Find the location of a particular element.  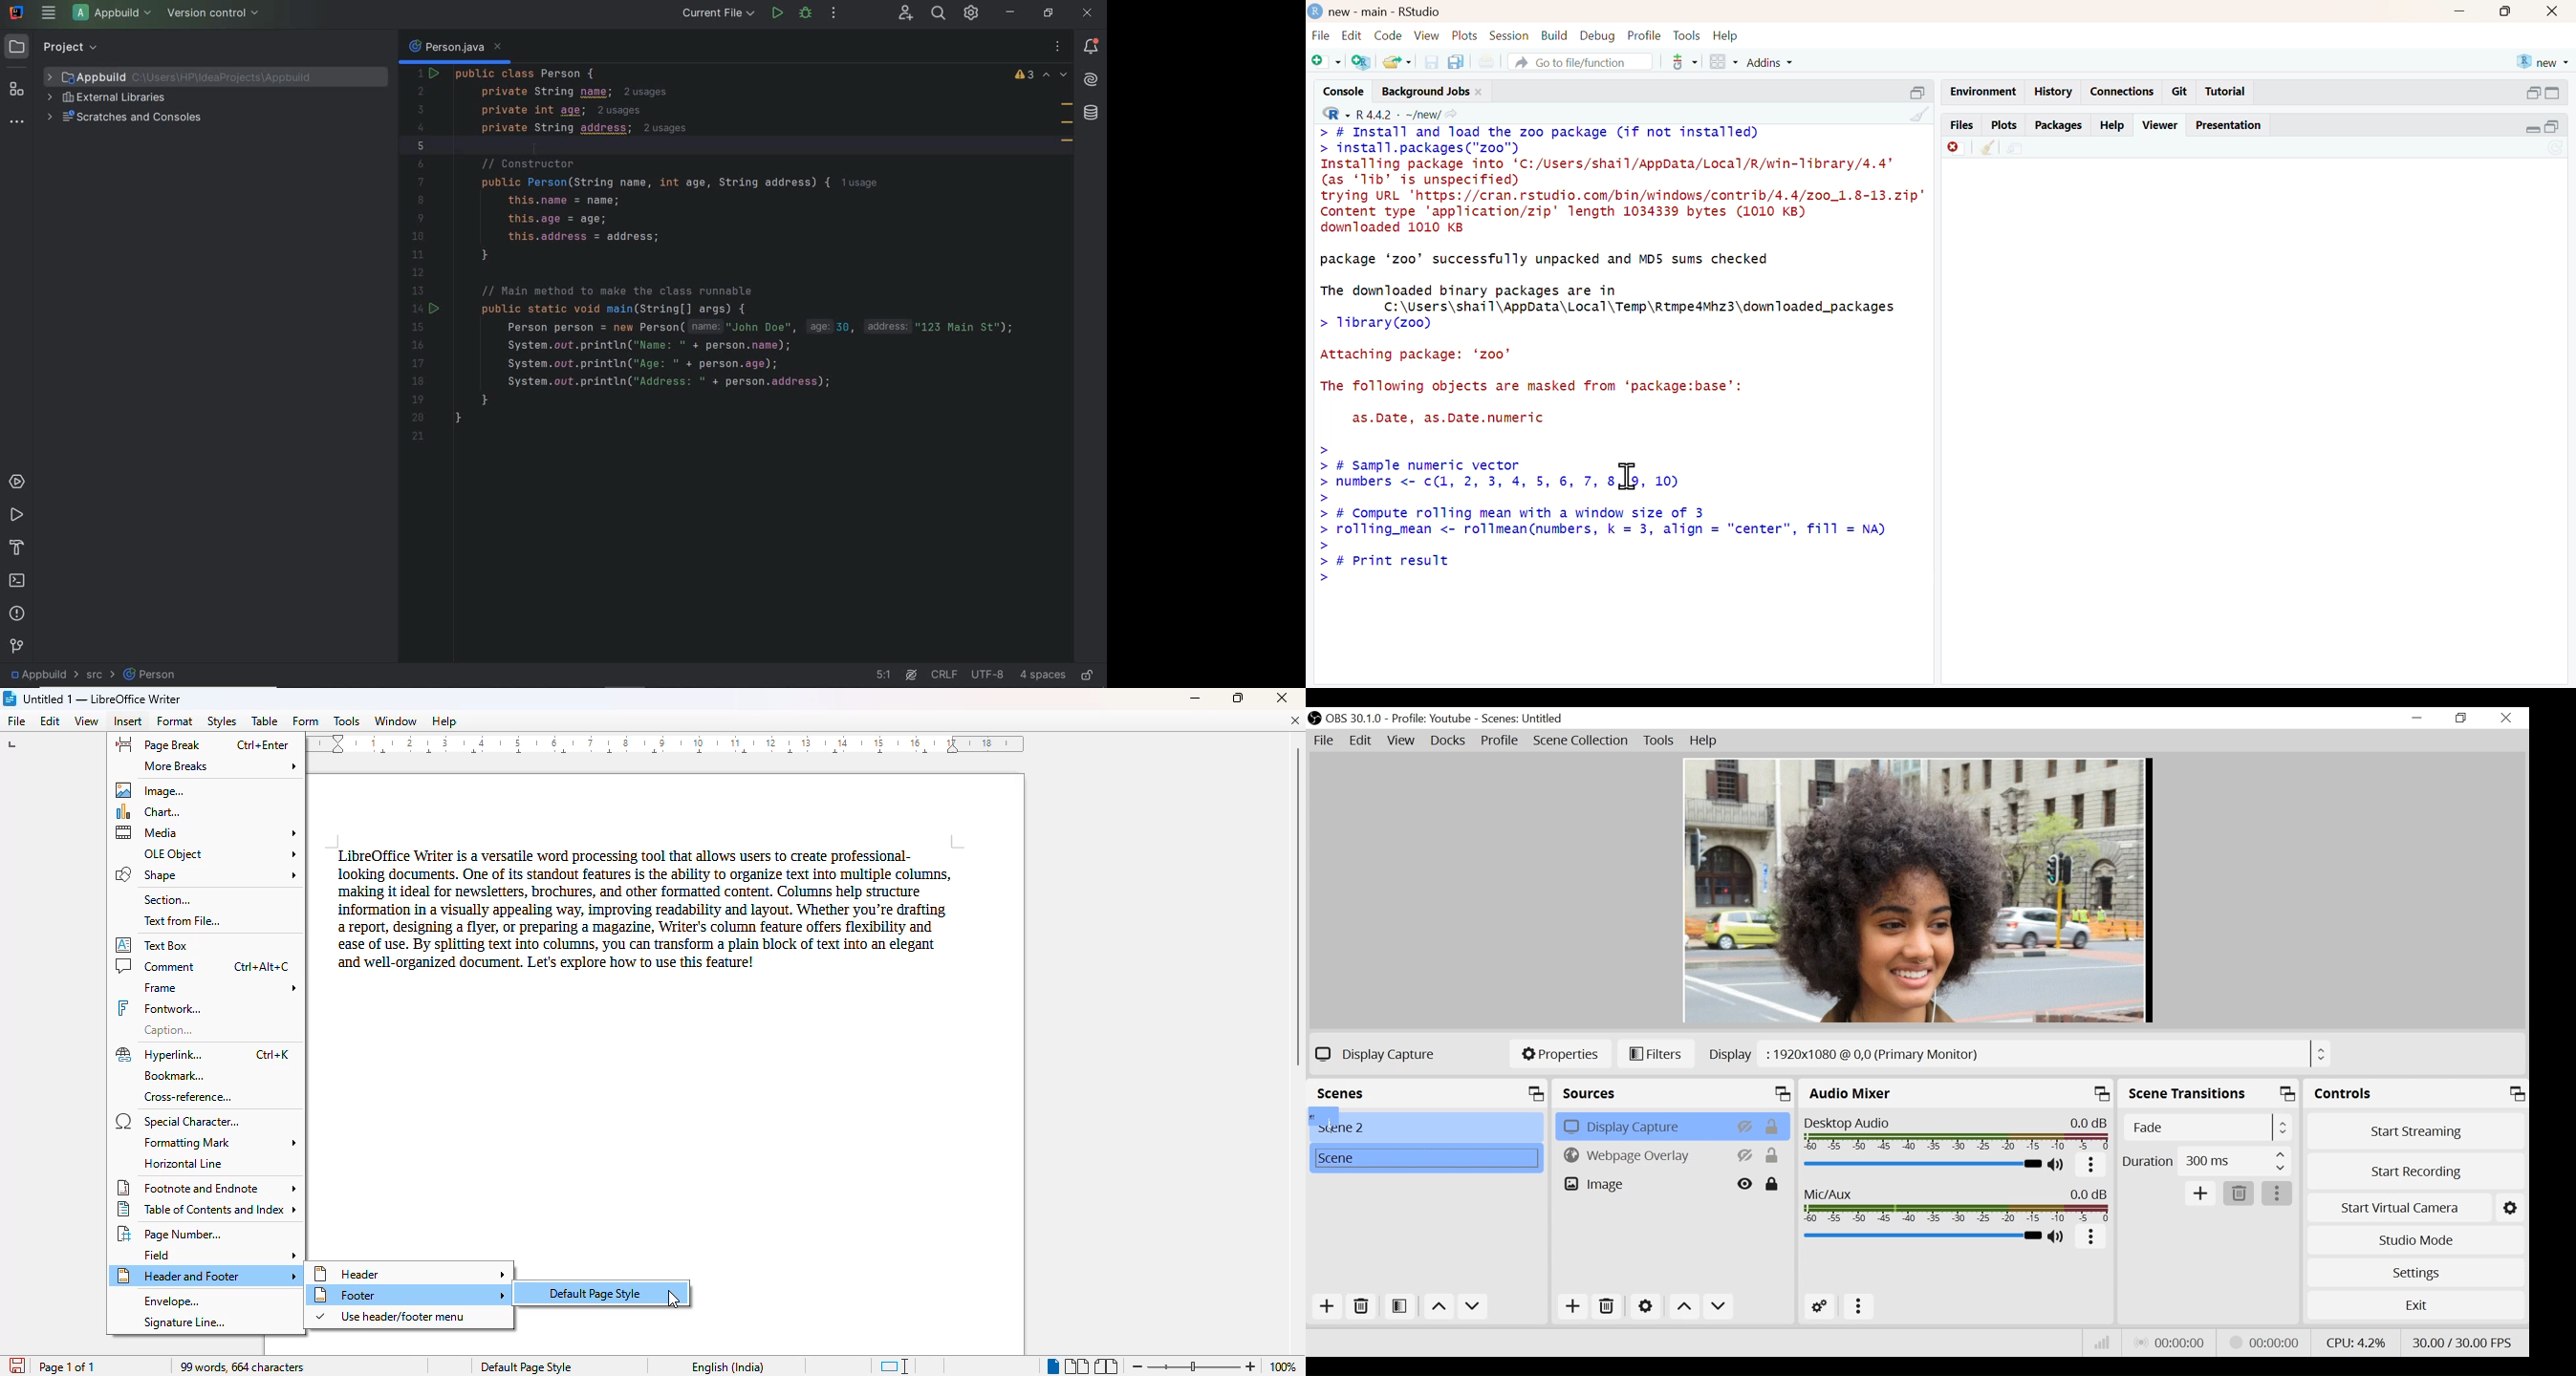

Scene Collection is located at coordinates (1582, 741).